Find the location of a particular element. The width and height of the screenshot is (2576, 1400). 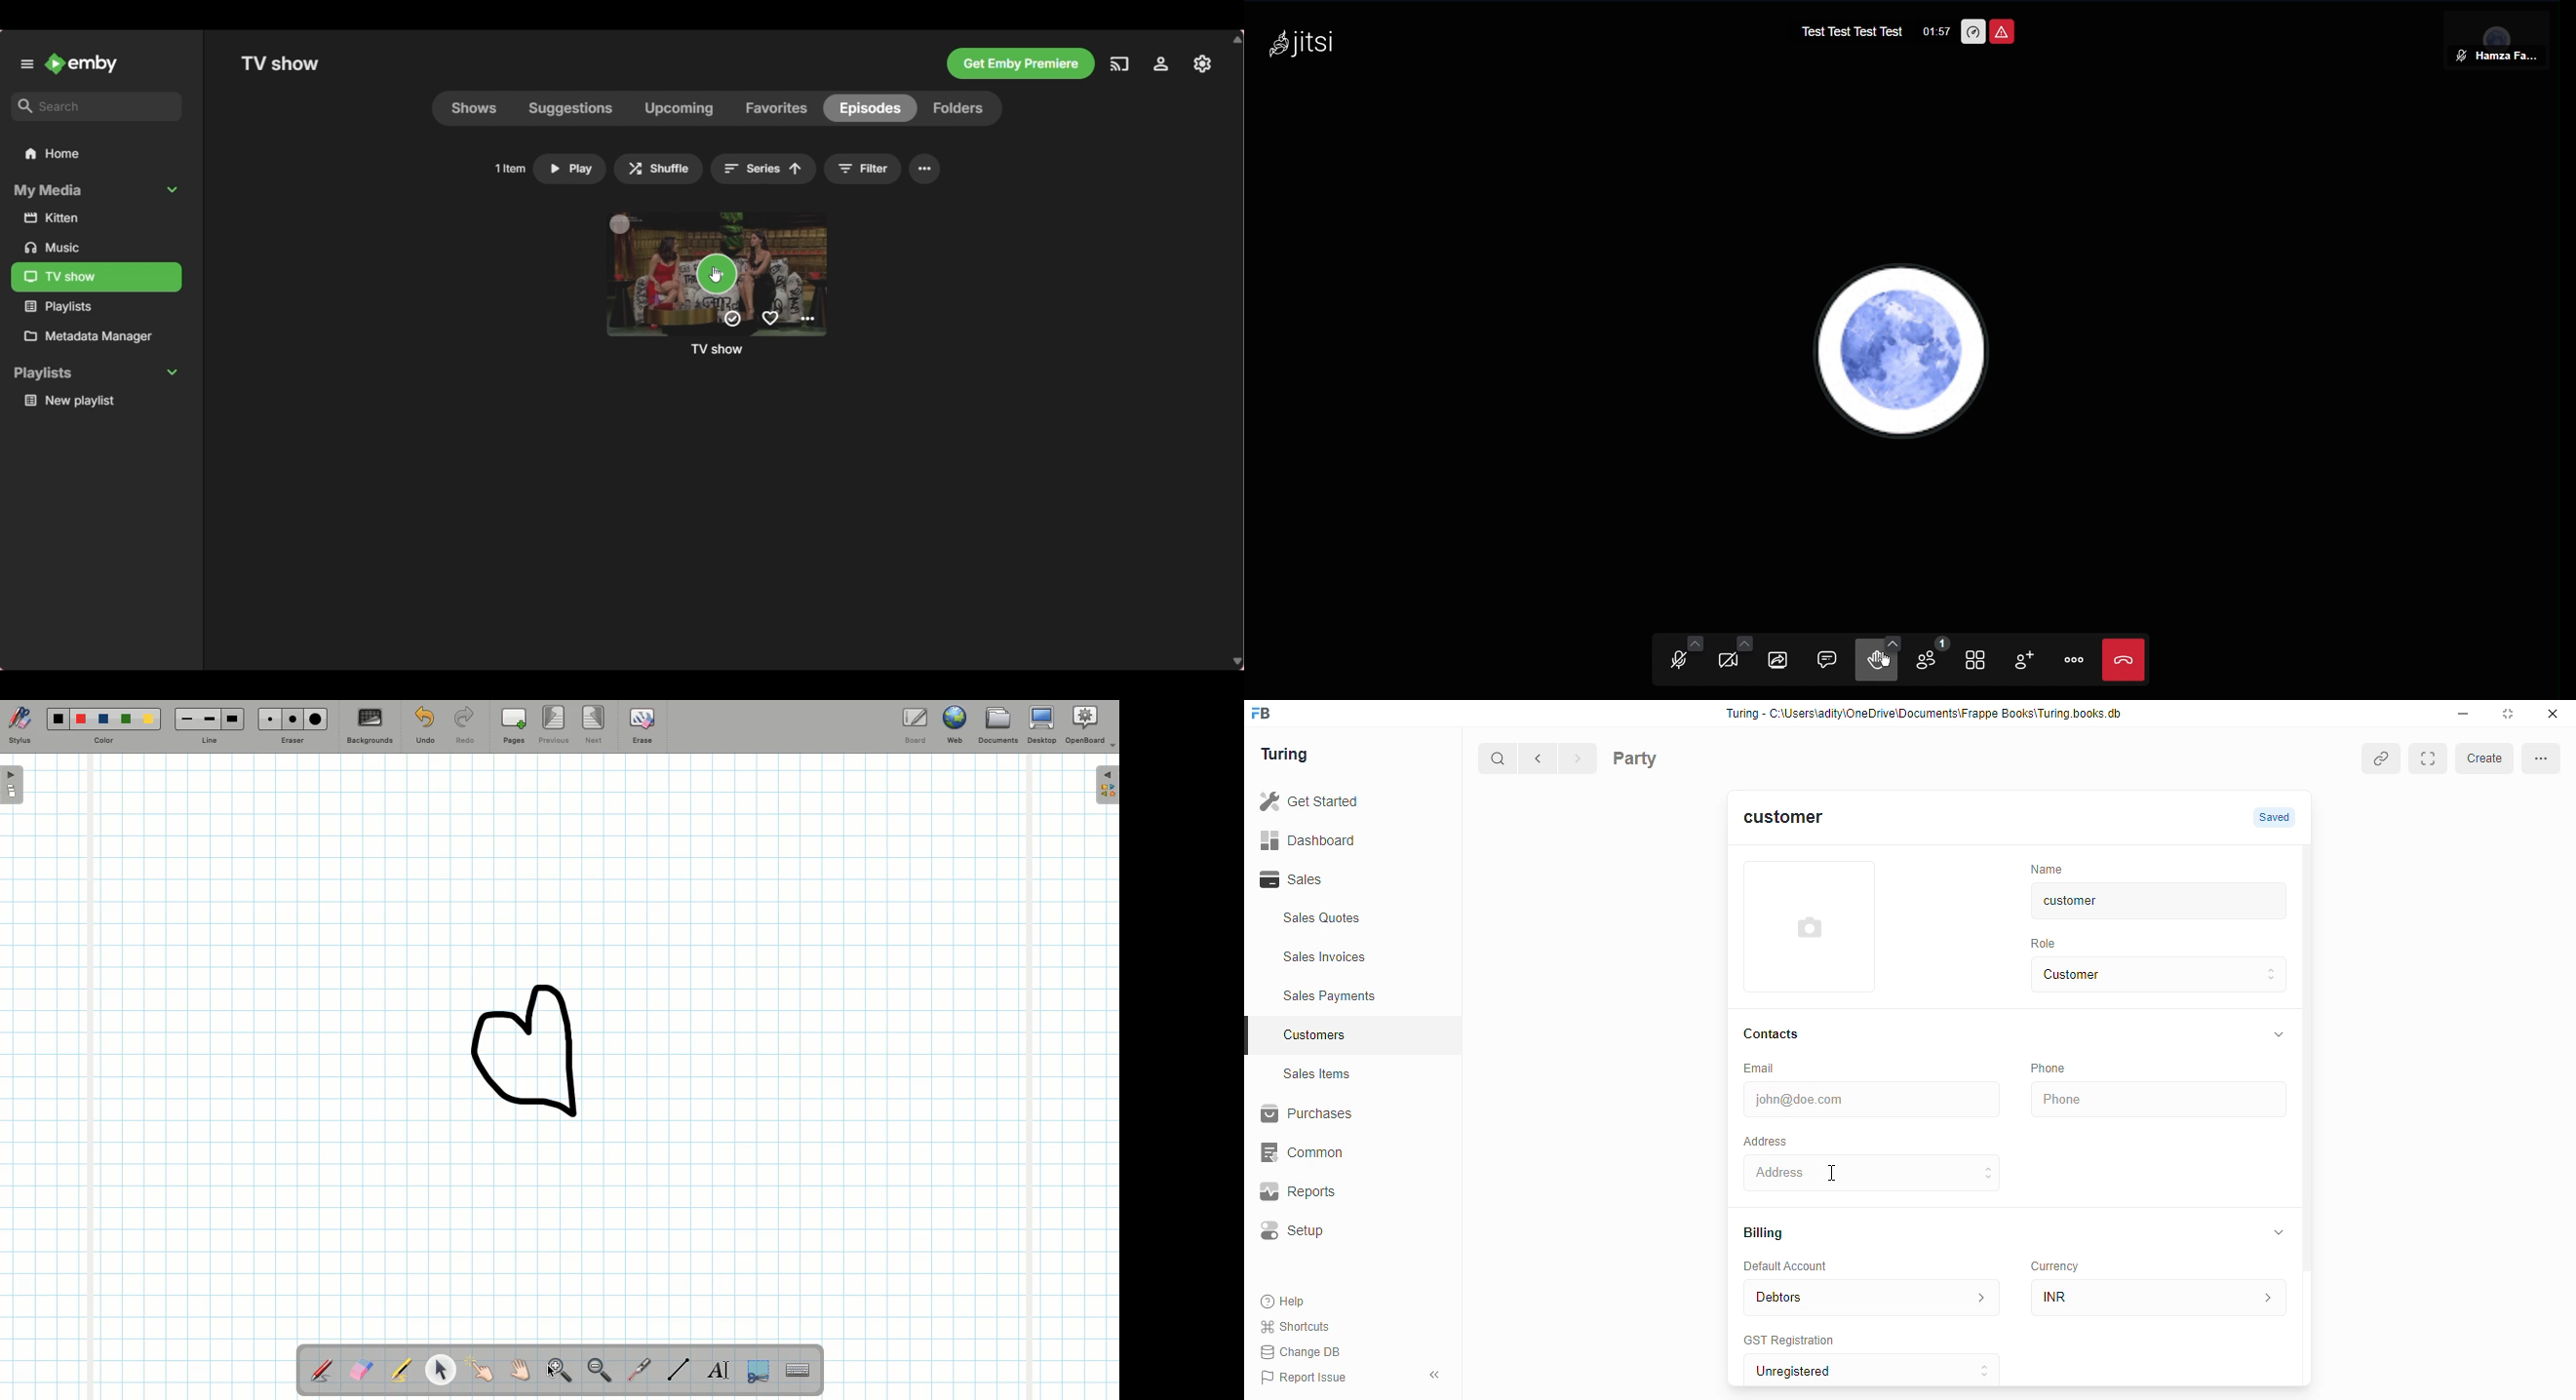

Phone is located at coordinates (2157, 1100).